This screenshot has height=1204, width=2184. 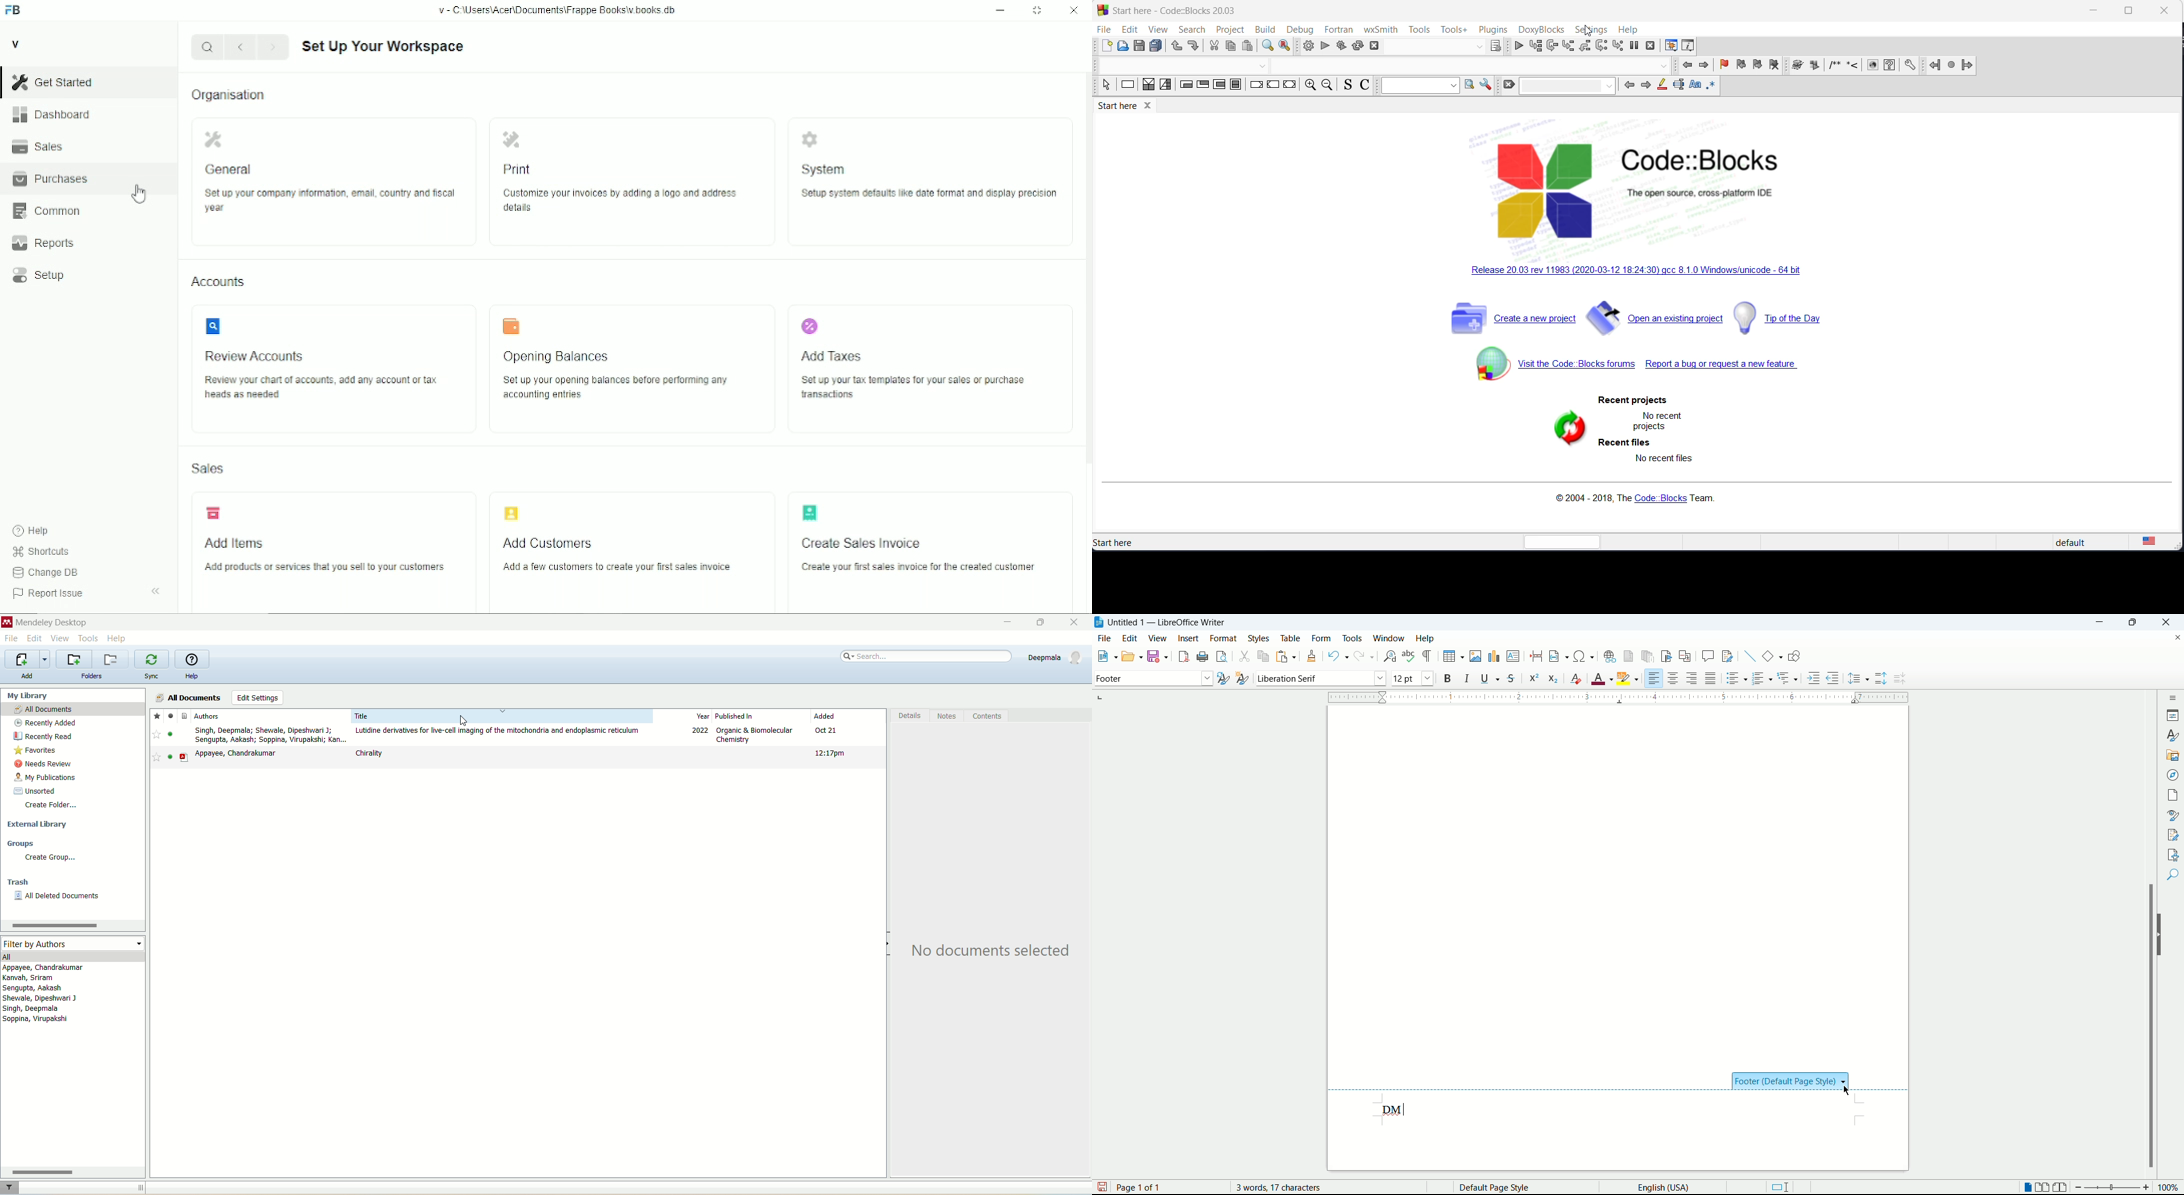 What do you see at coordinates (1968, 67) in the screenshot?
I see `jump forward` at bounding box center [1968, 67].